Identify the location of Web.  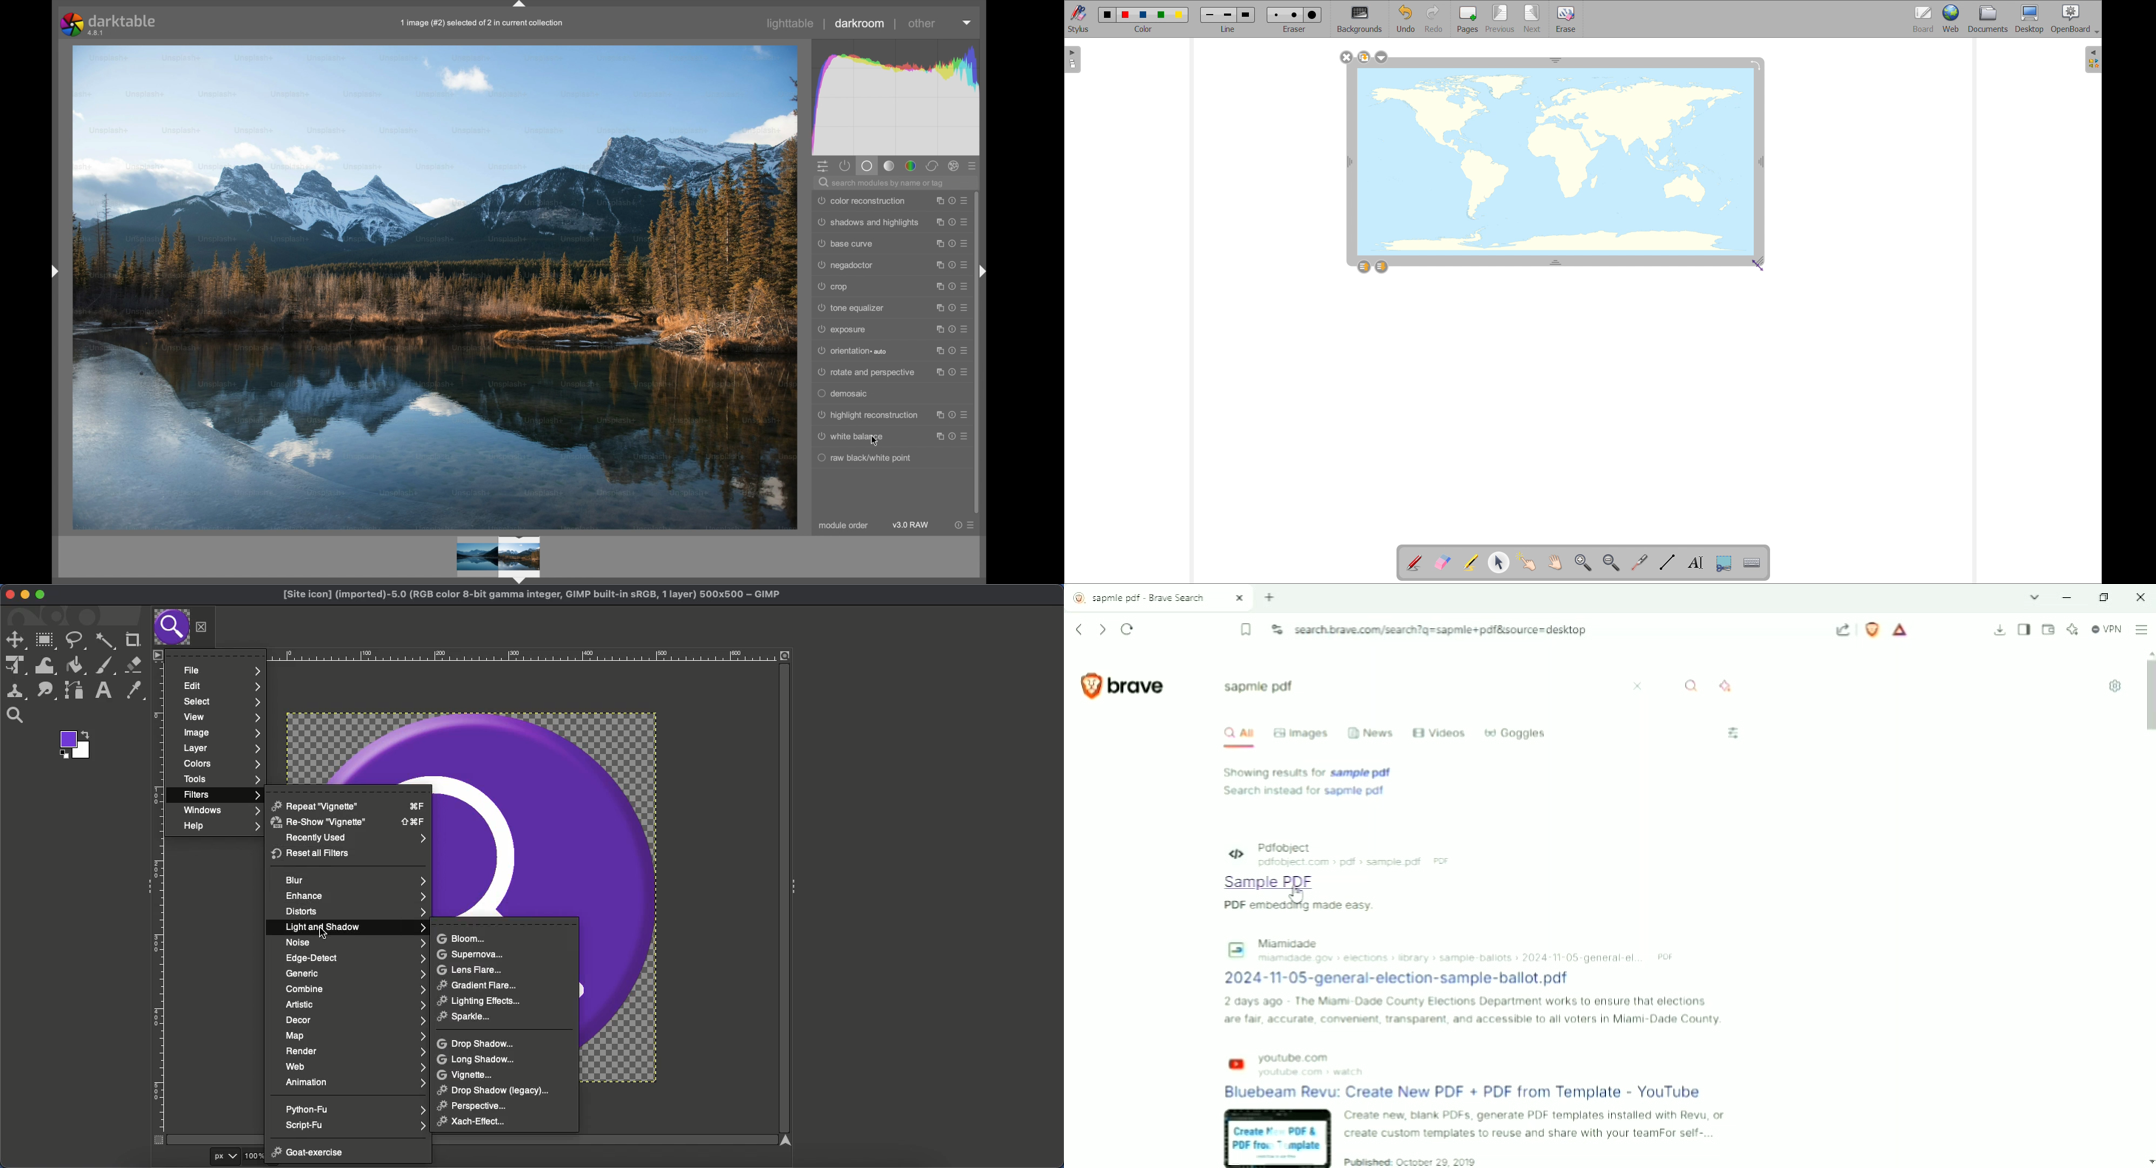
(358, 1067).